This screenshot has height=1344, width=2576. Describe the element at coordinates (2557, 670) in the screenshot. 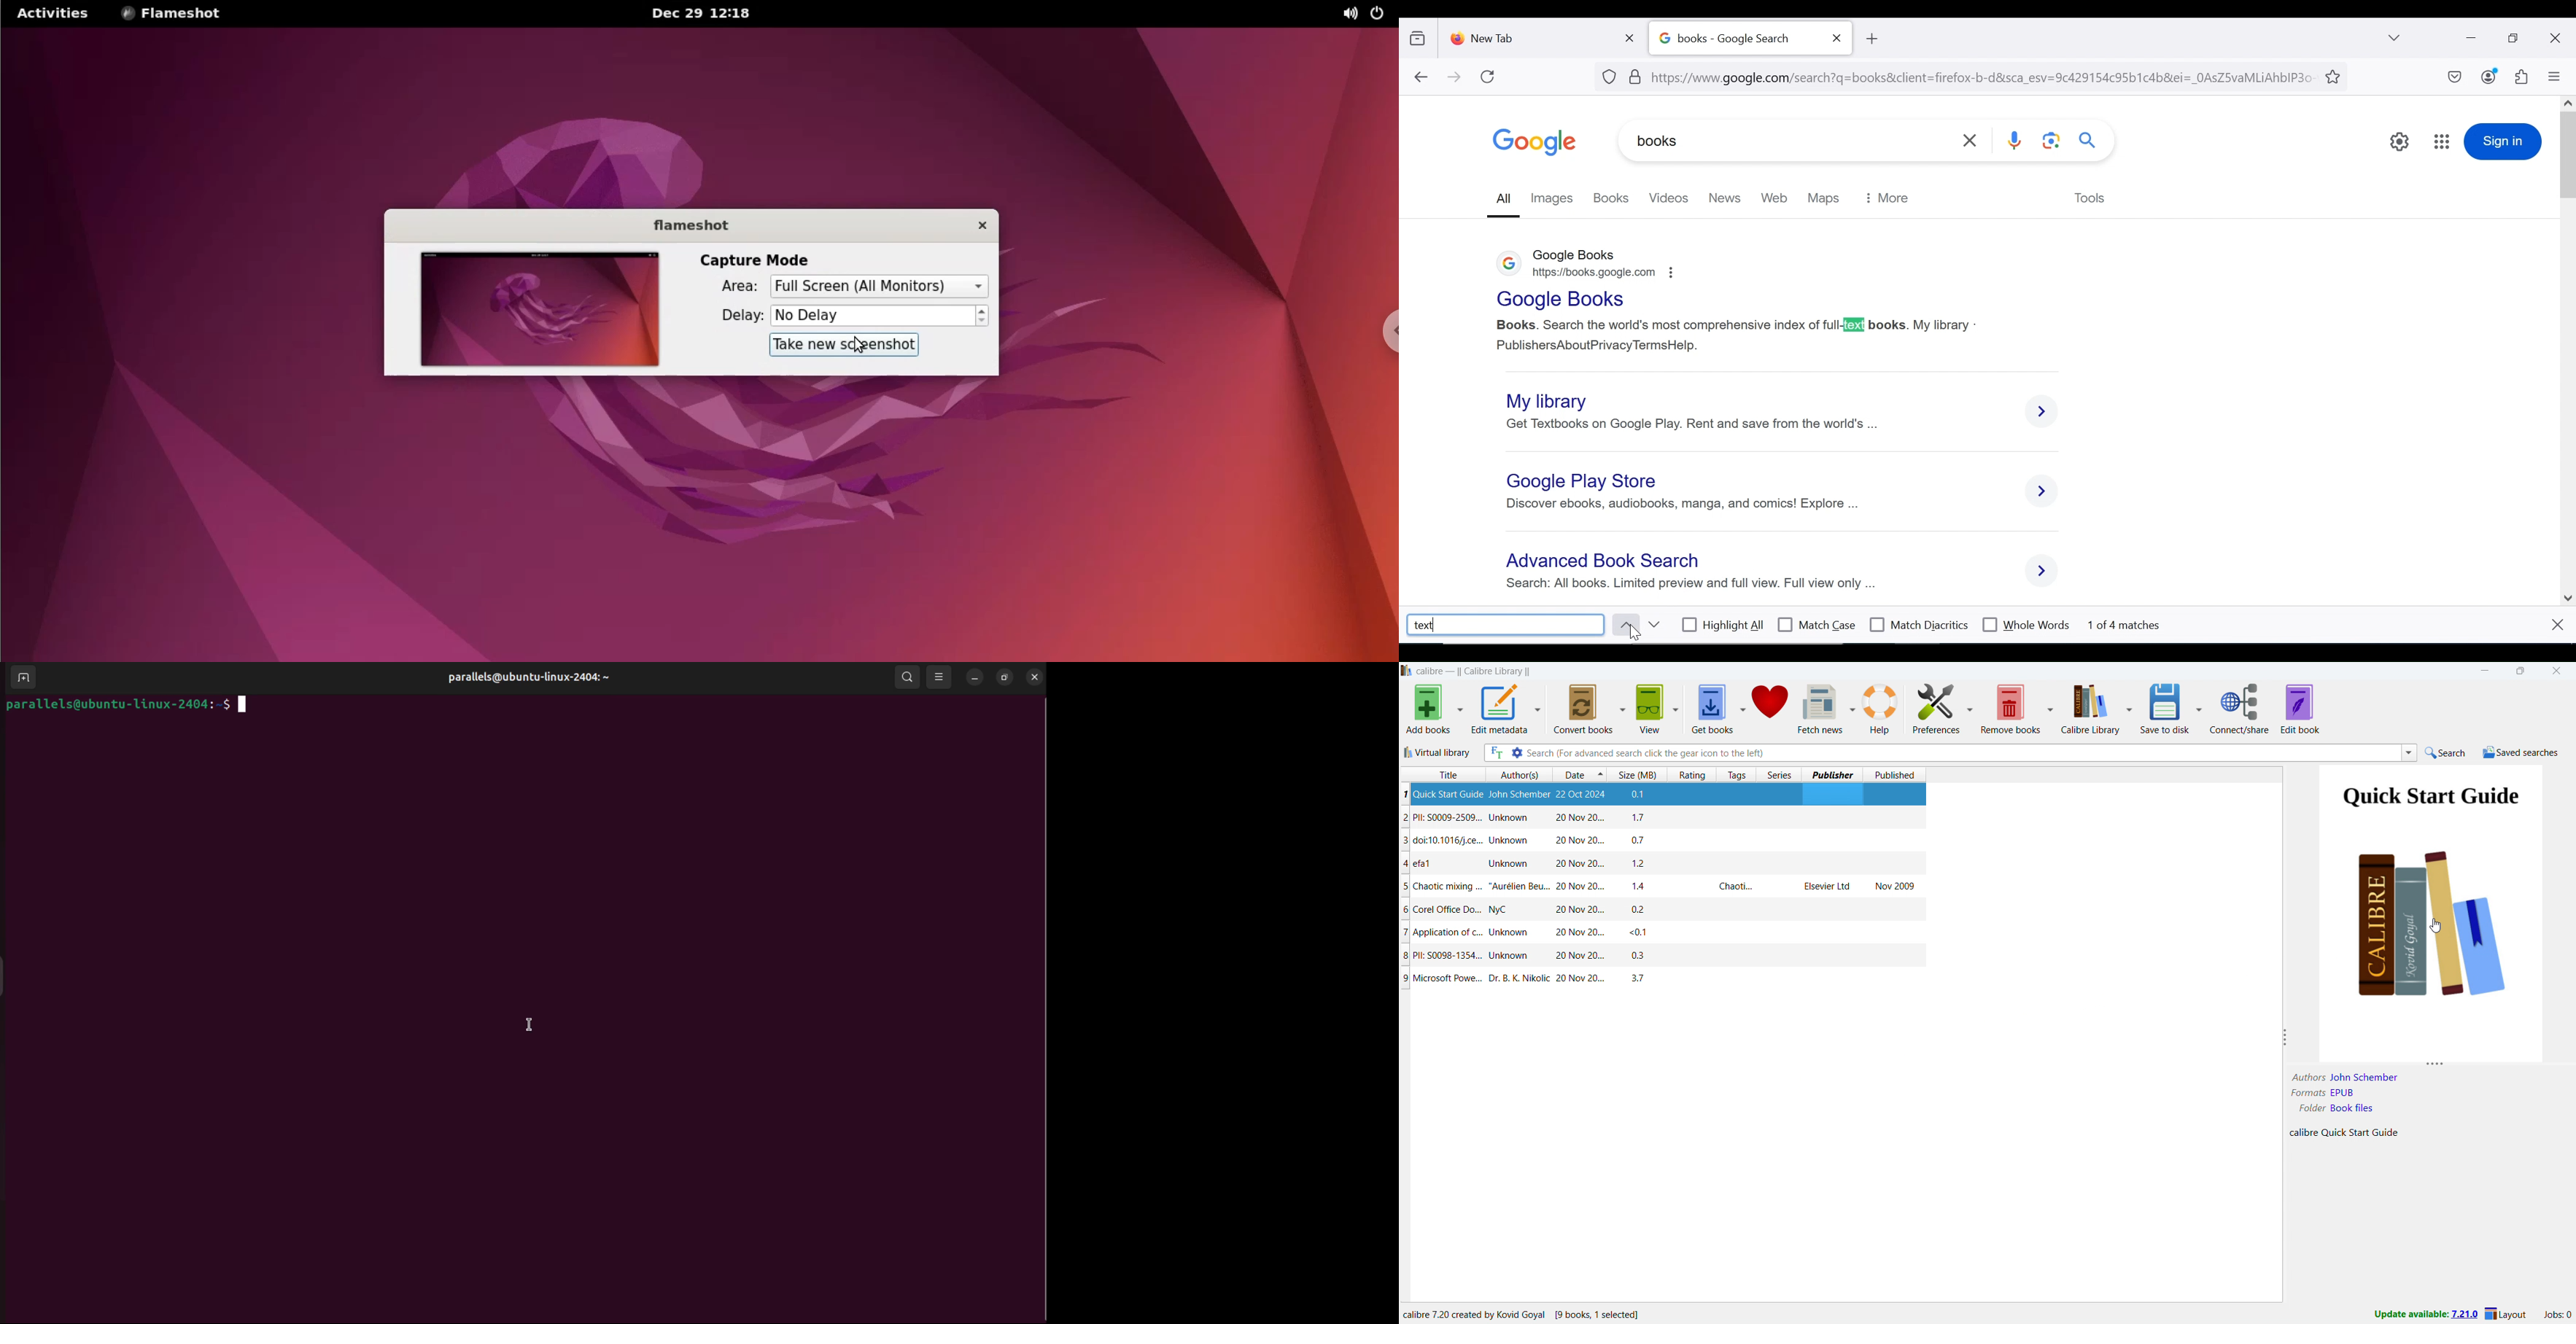

I see `close` at that location.